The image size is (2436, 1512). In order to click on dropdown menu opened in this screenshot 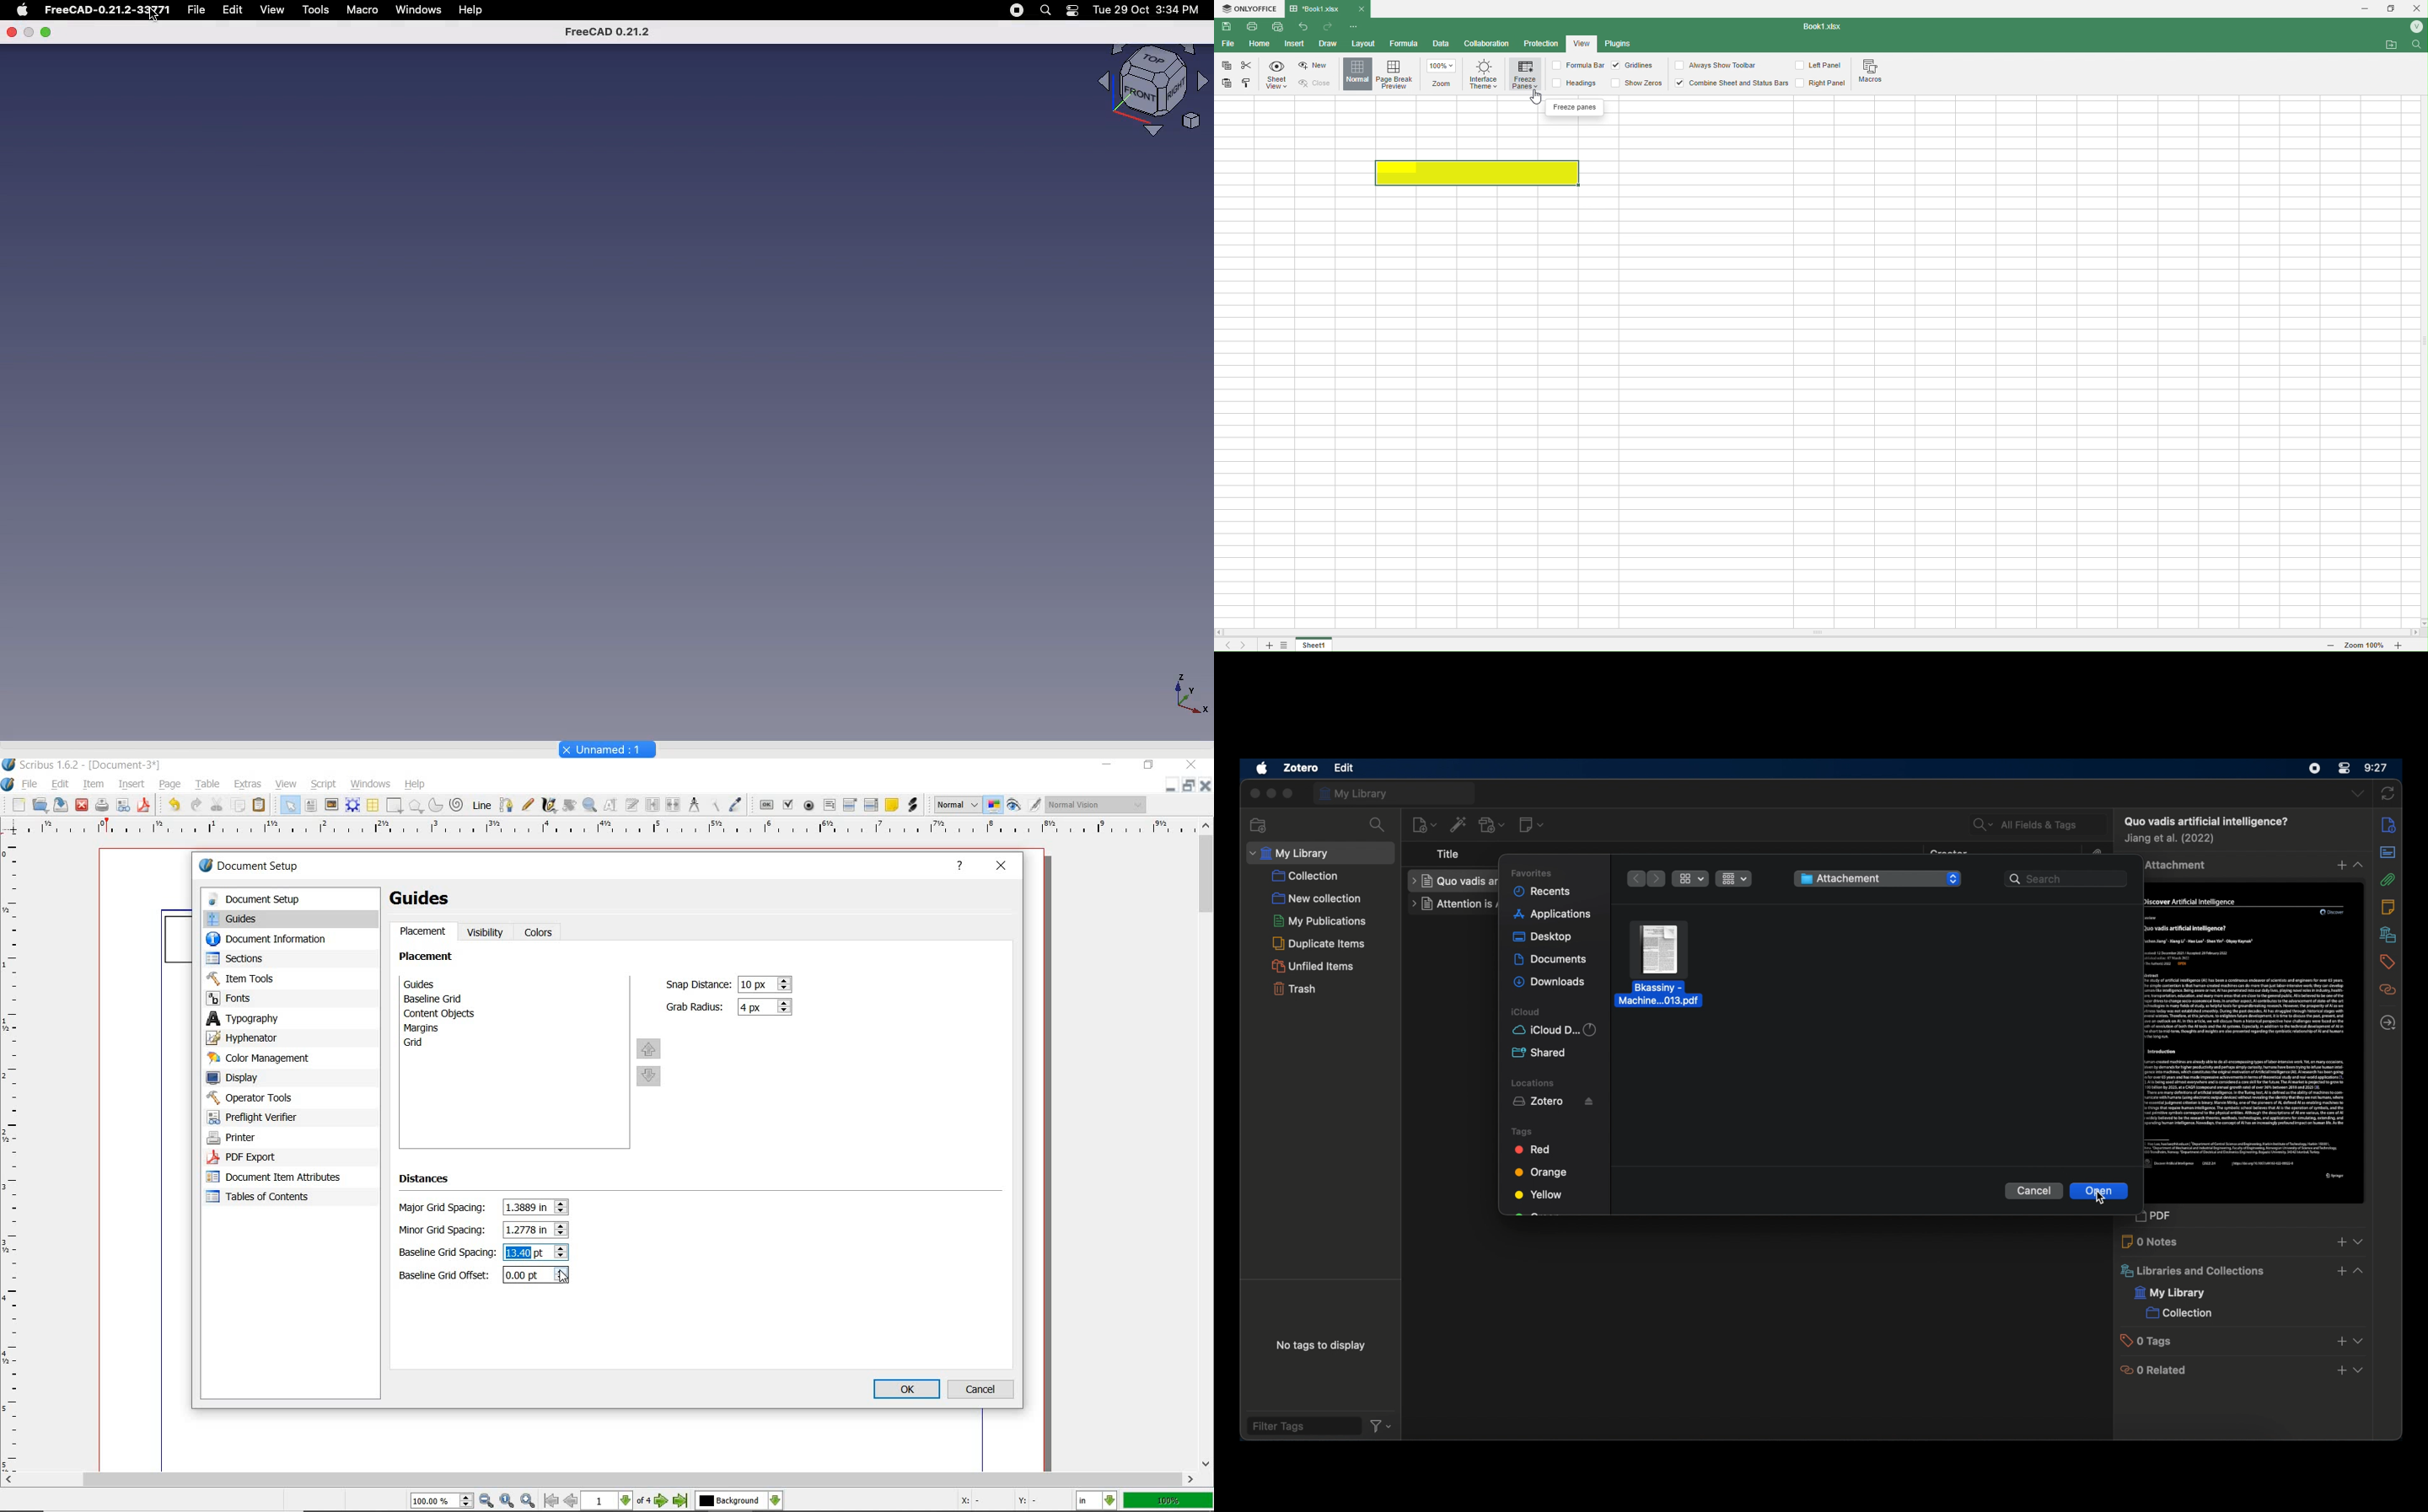, I will do `click(2361, 1271)`.